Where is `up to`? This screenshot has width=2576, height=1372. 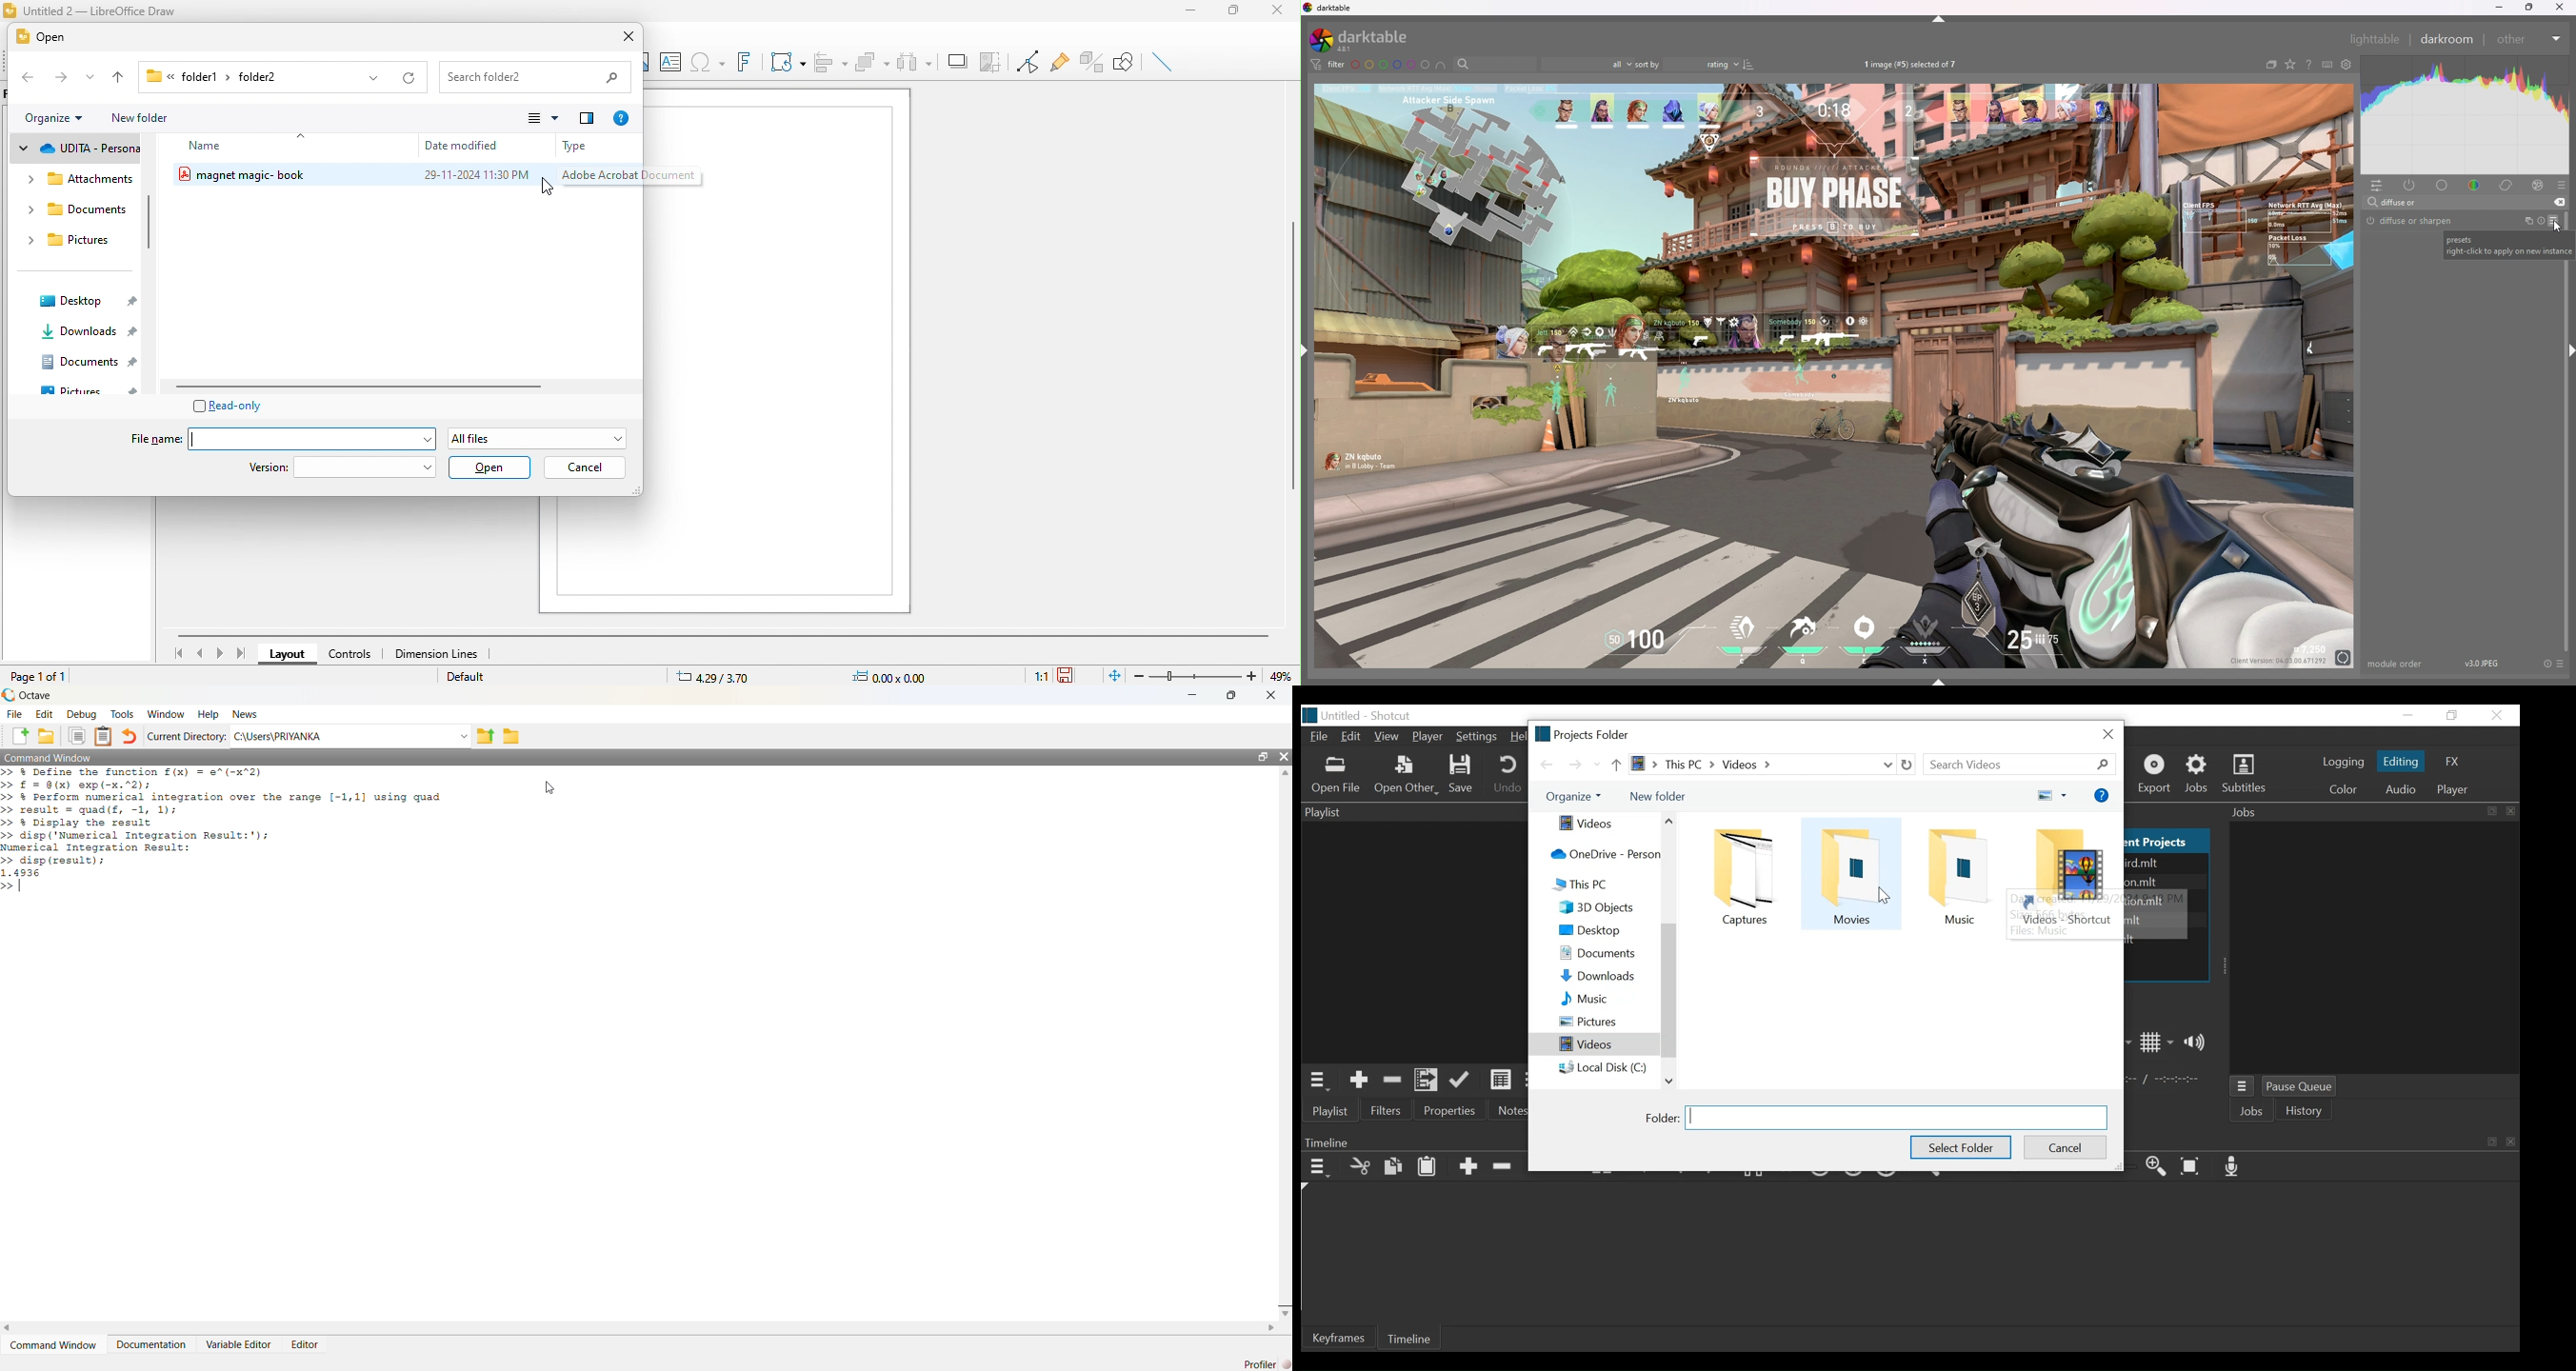 up to is located at coordinates (124, 77).